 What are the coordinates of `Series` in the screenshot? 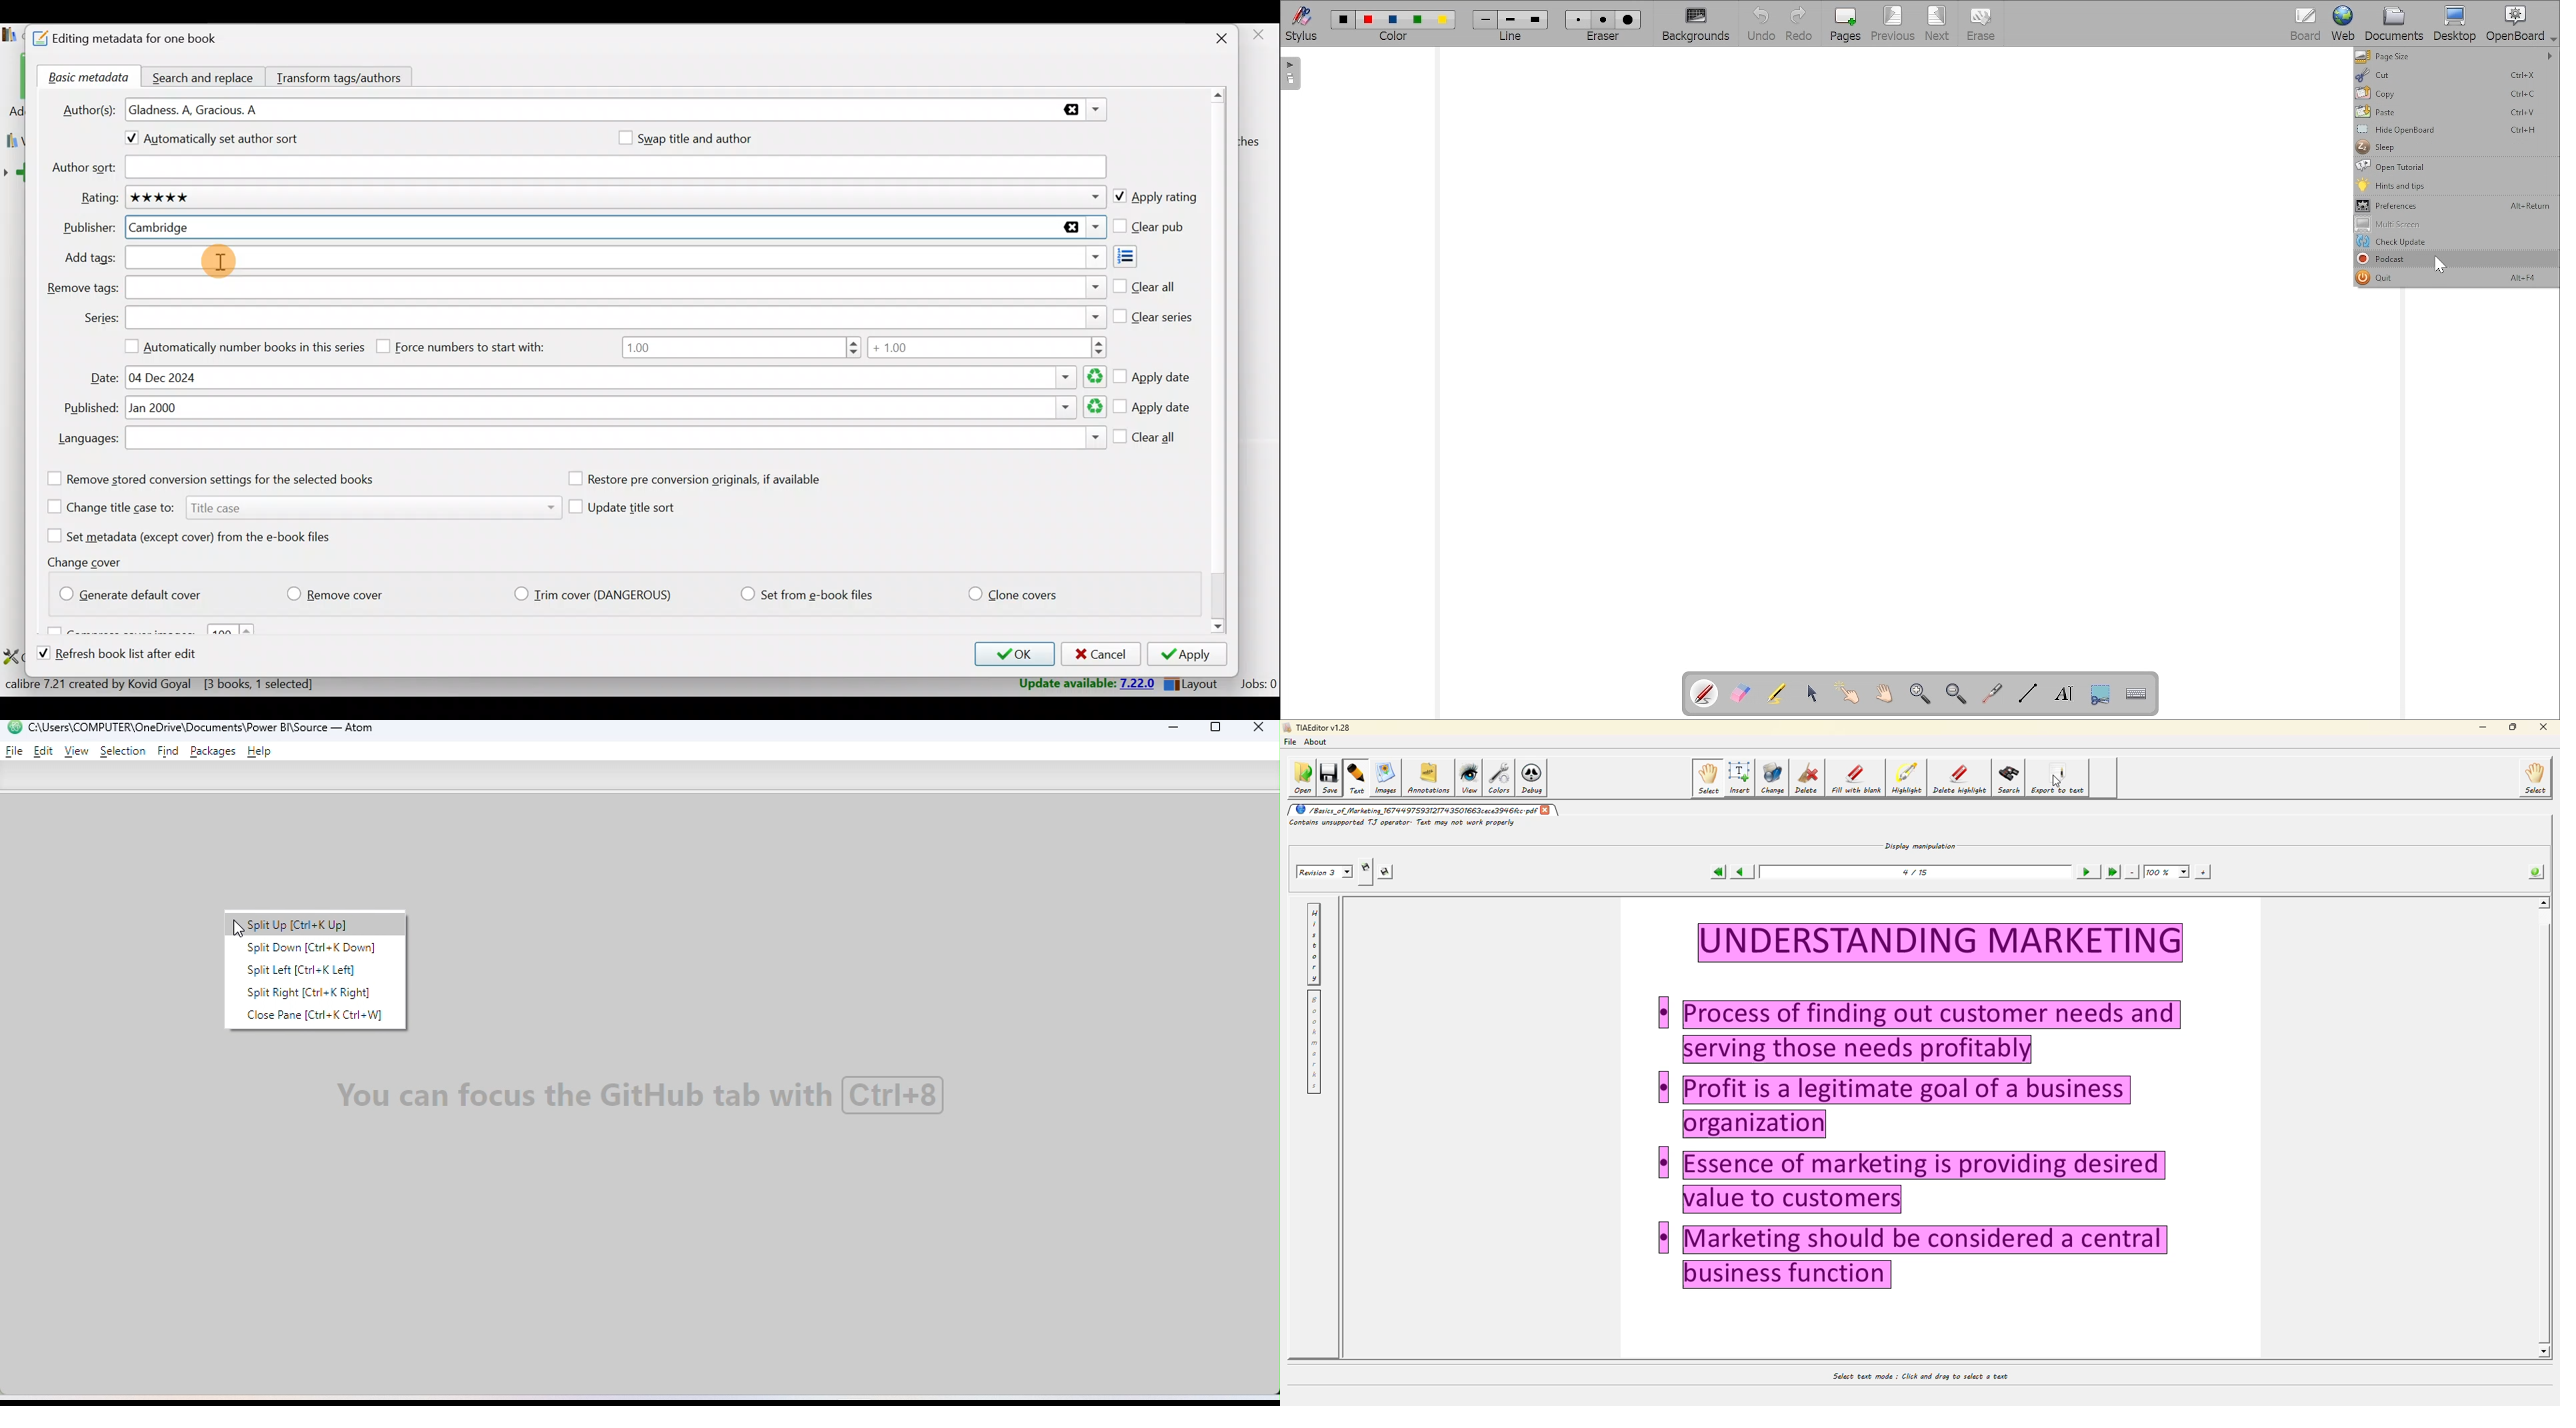 It's located at (617, 316).